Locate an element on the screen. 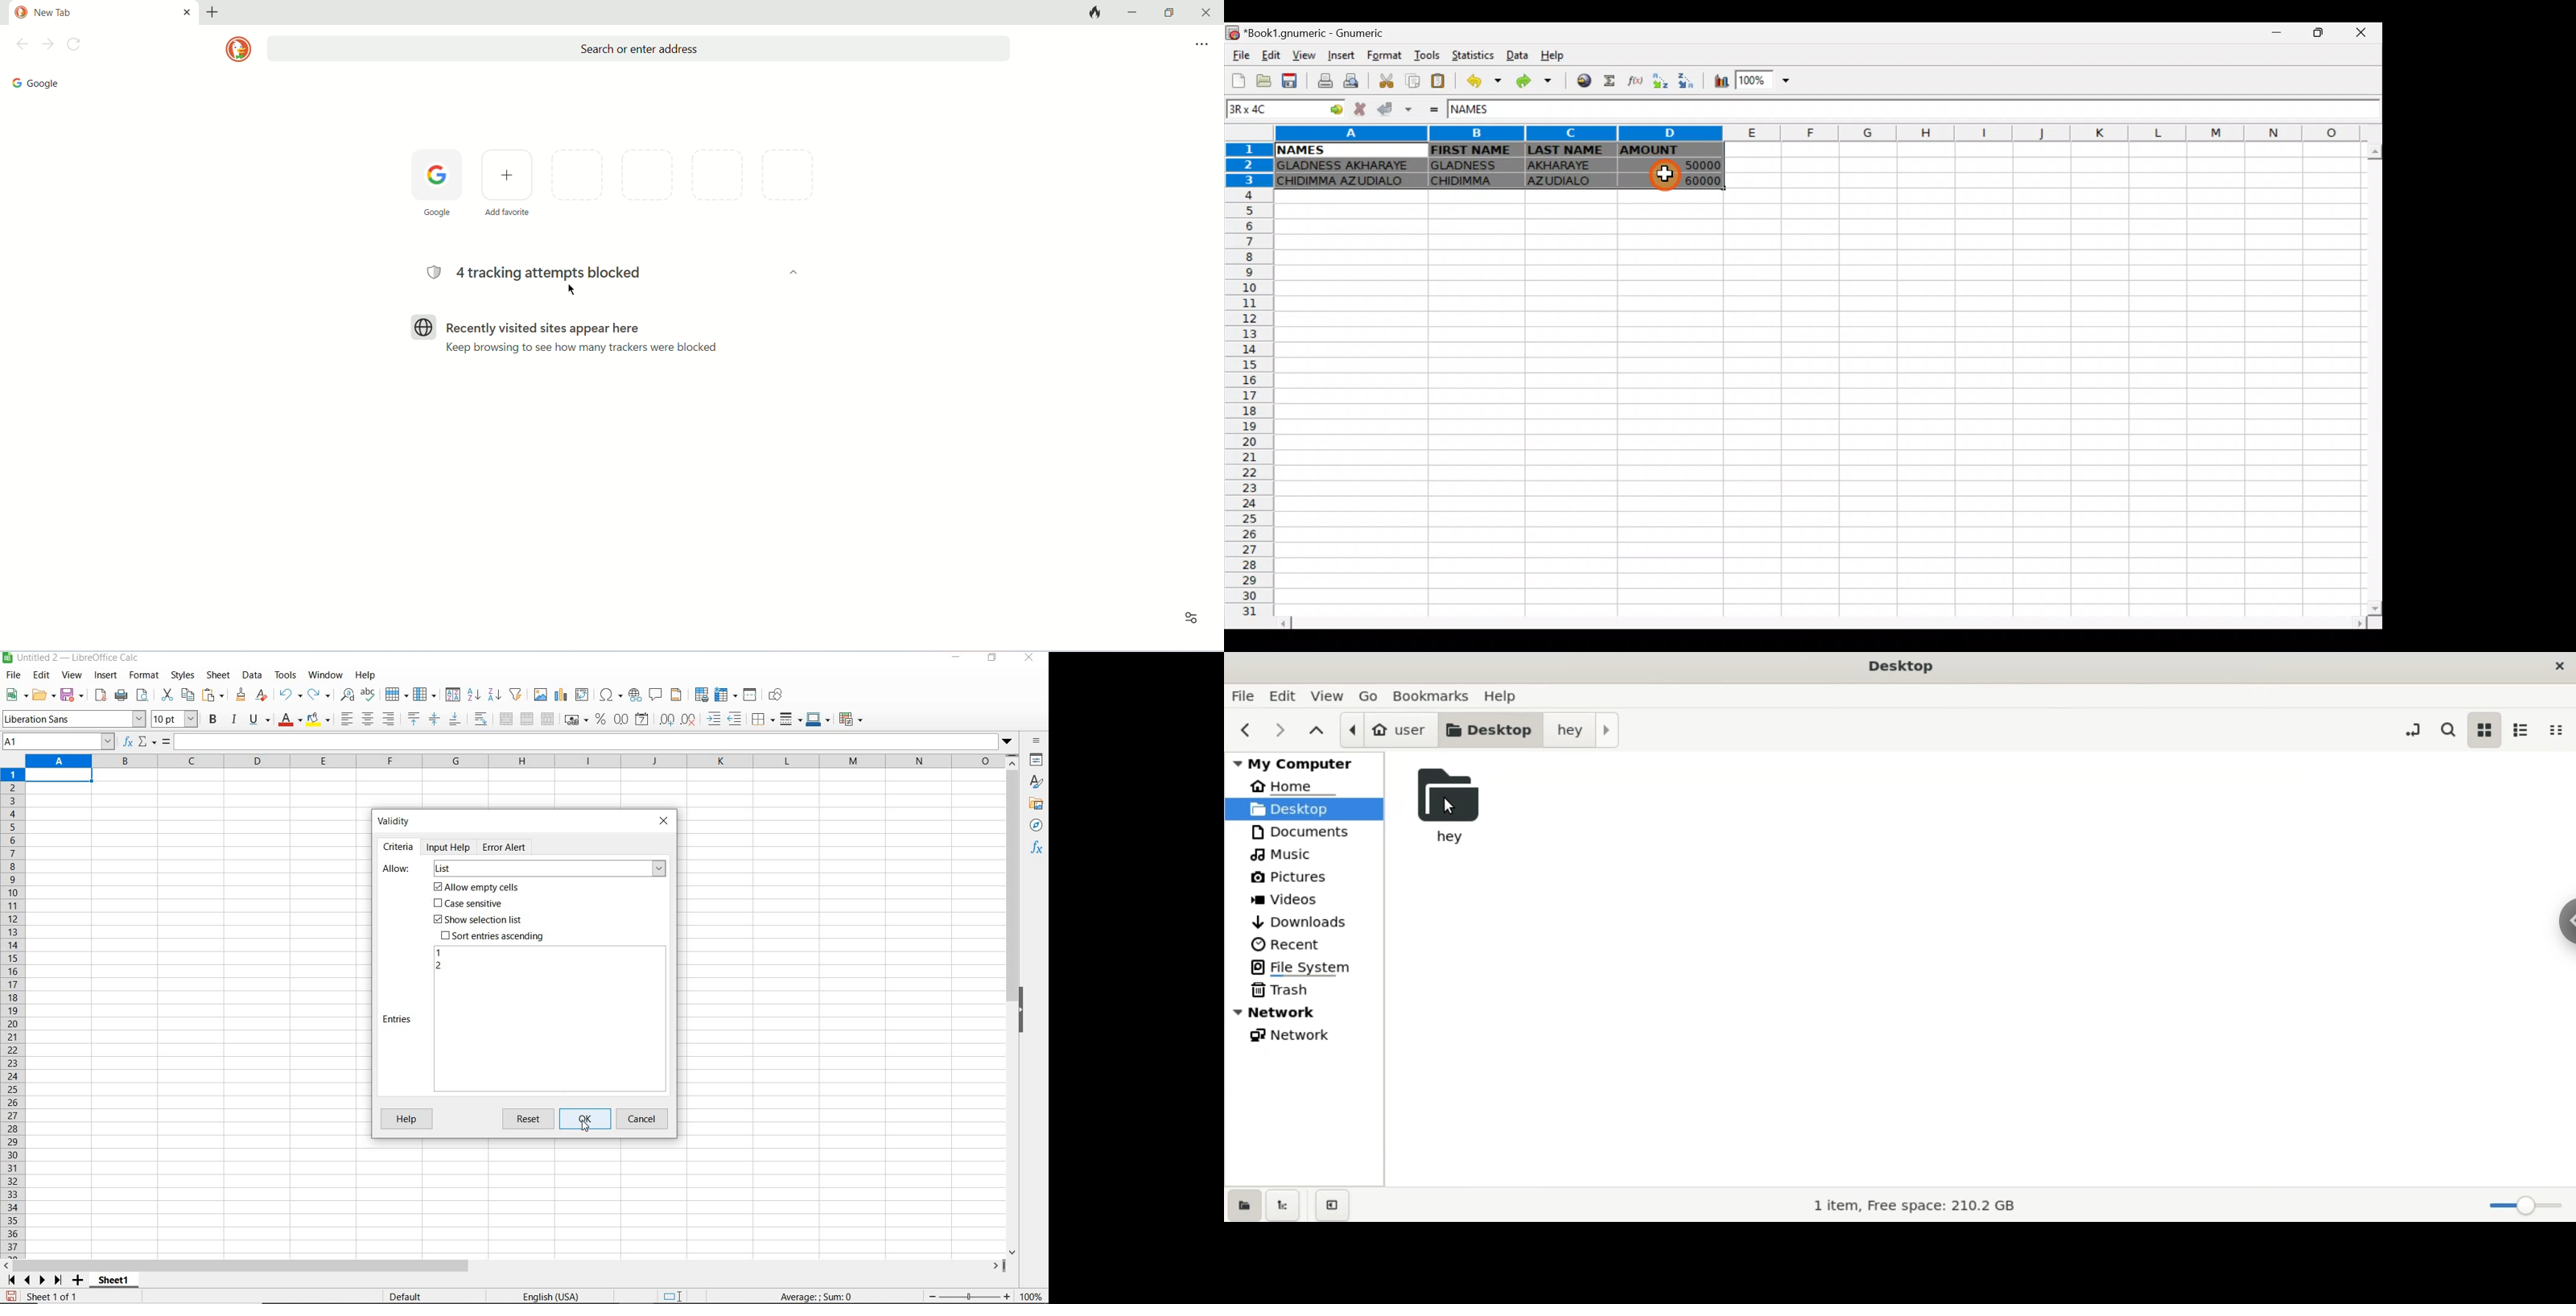 Image resolution: width=2576 pixels, height=1316 pixels. insert is located at coordinates (105, 676).